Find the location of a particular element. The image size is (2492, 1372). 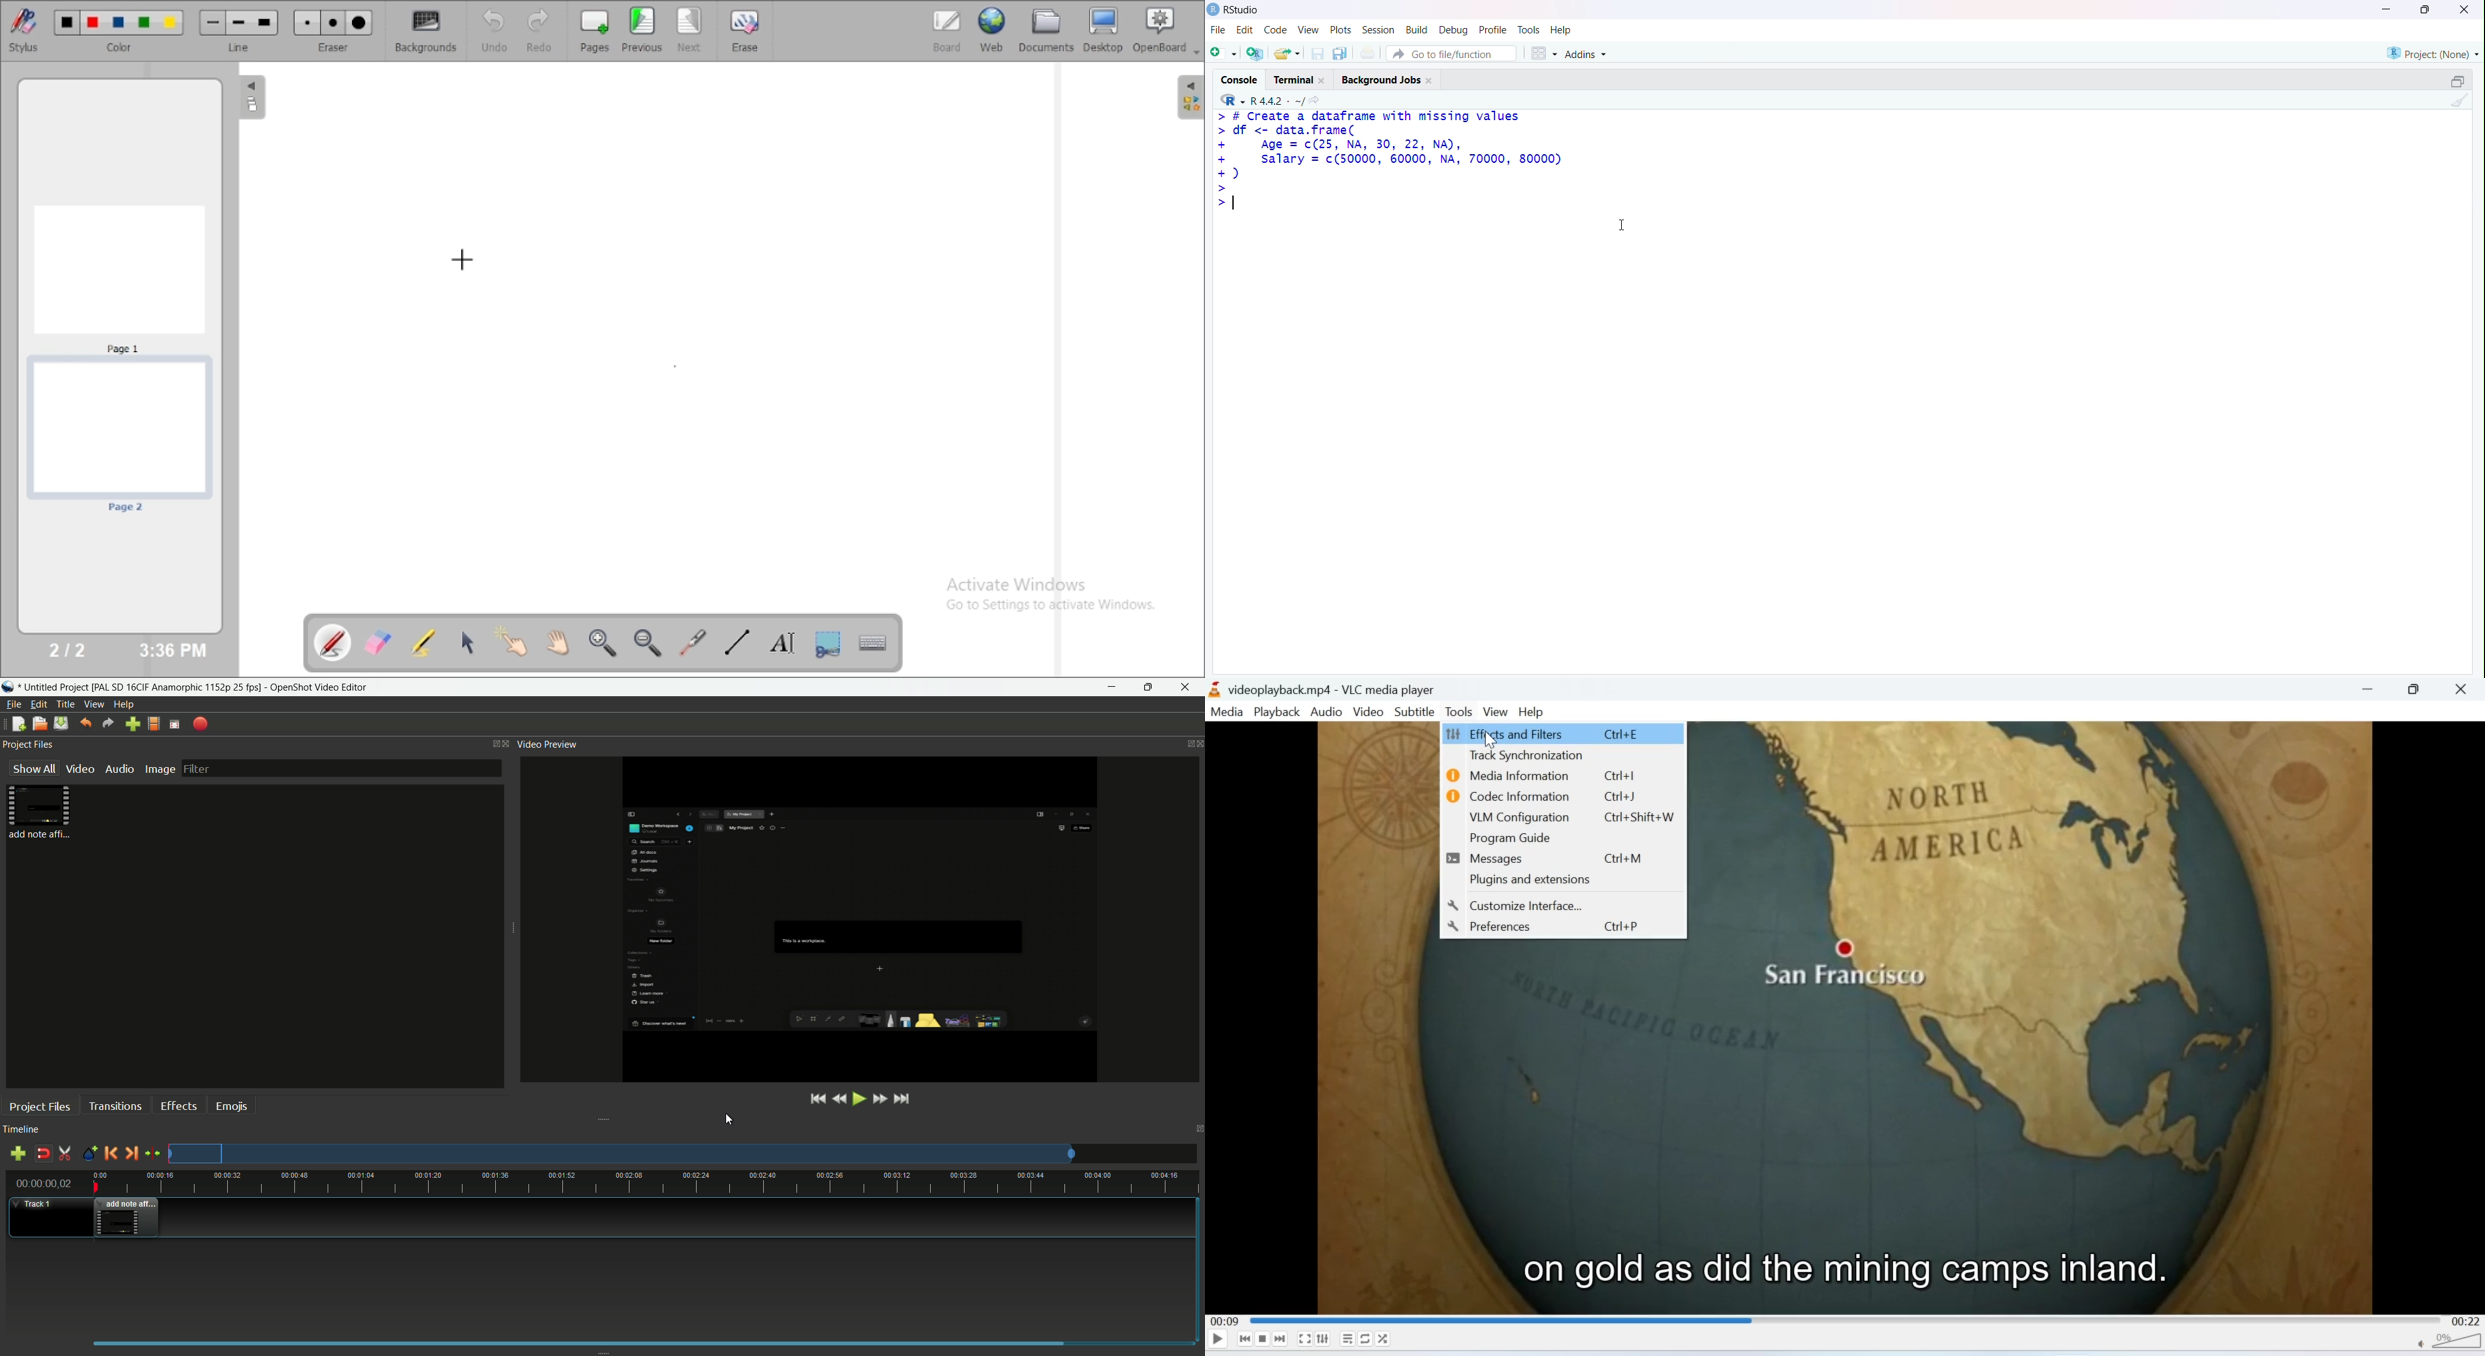

emojis is located at coordinates (232, 1106).